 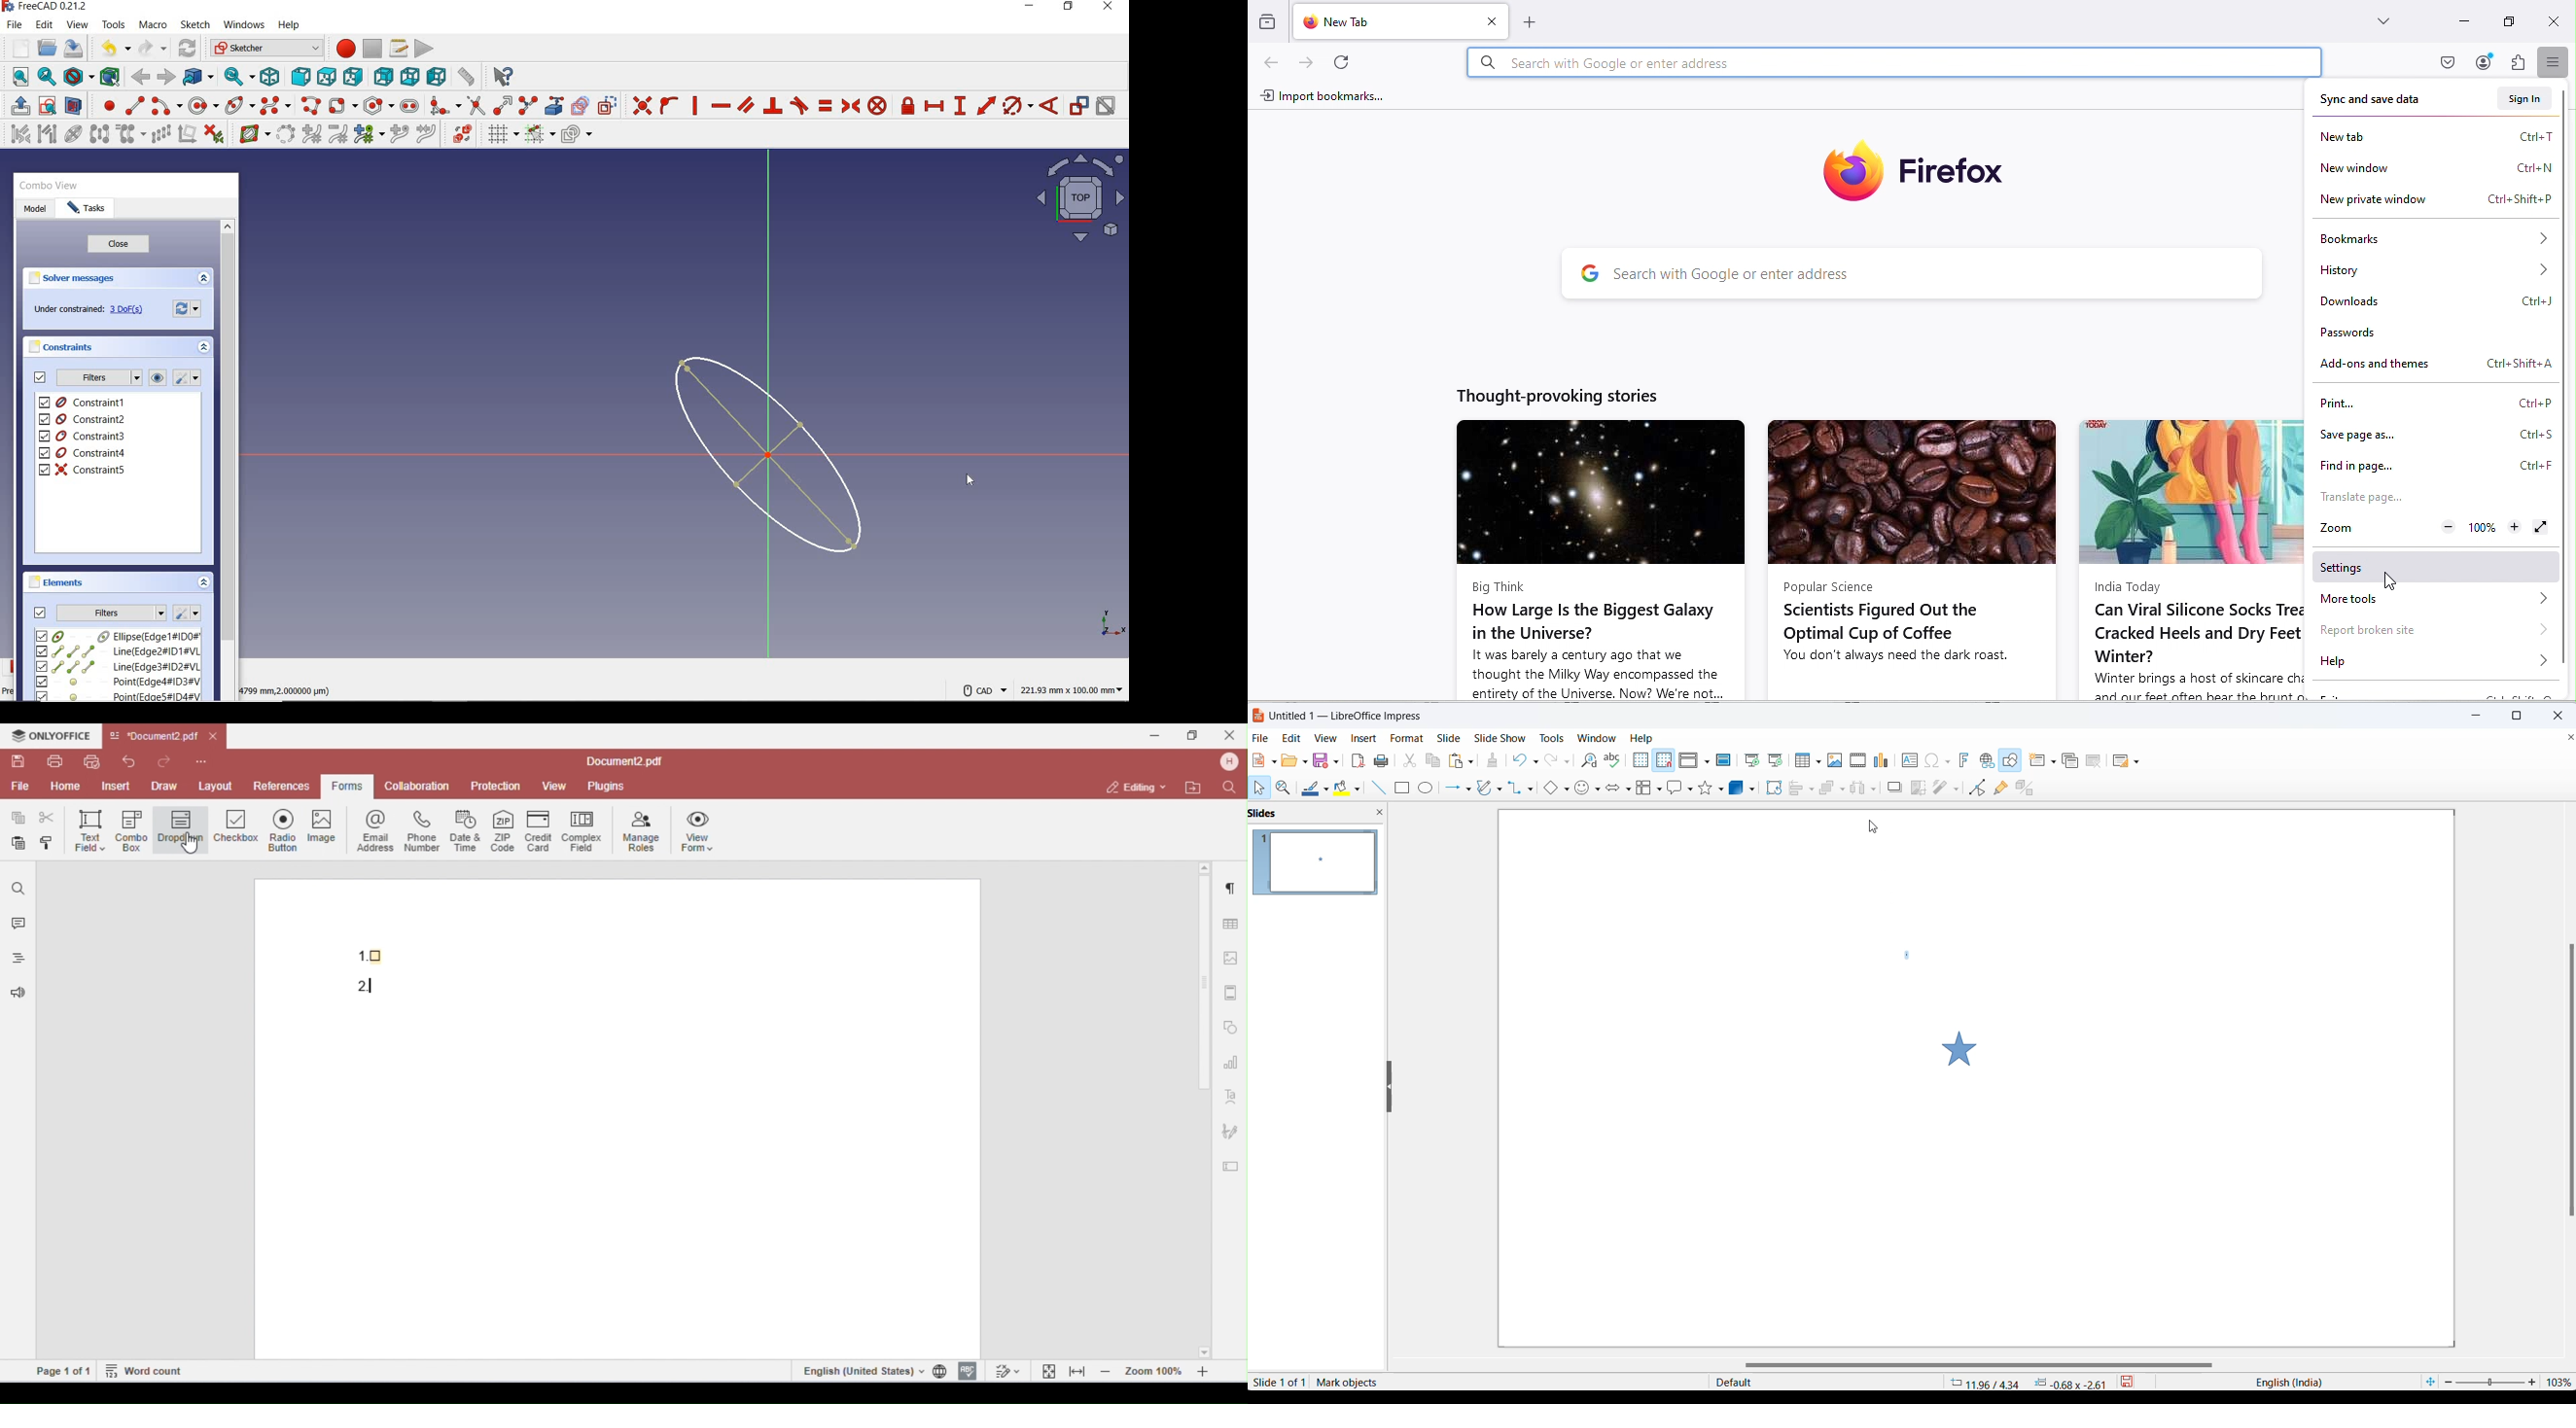 I want to click on model, so click(x=35, y=210).